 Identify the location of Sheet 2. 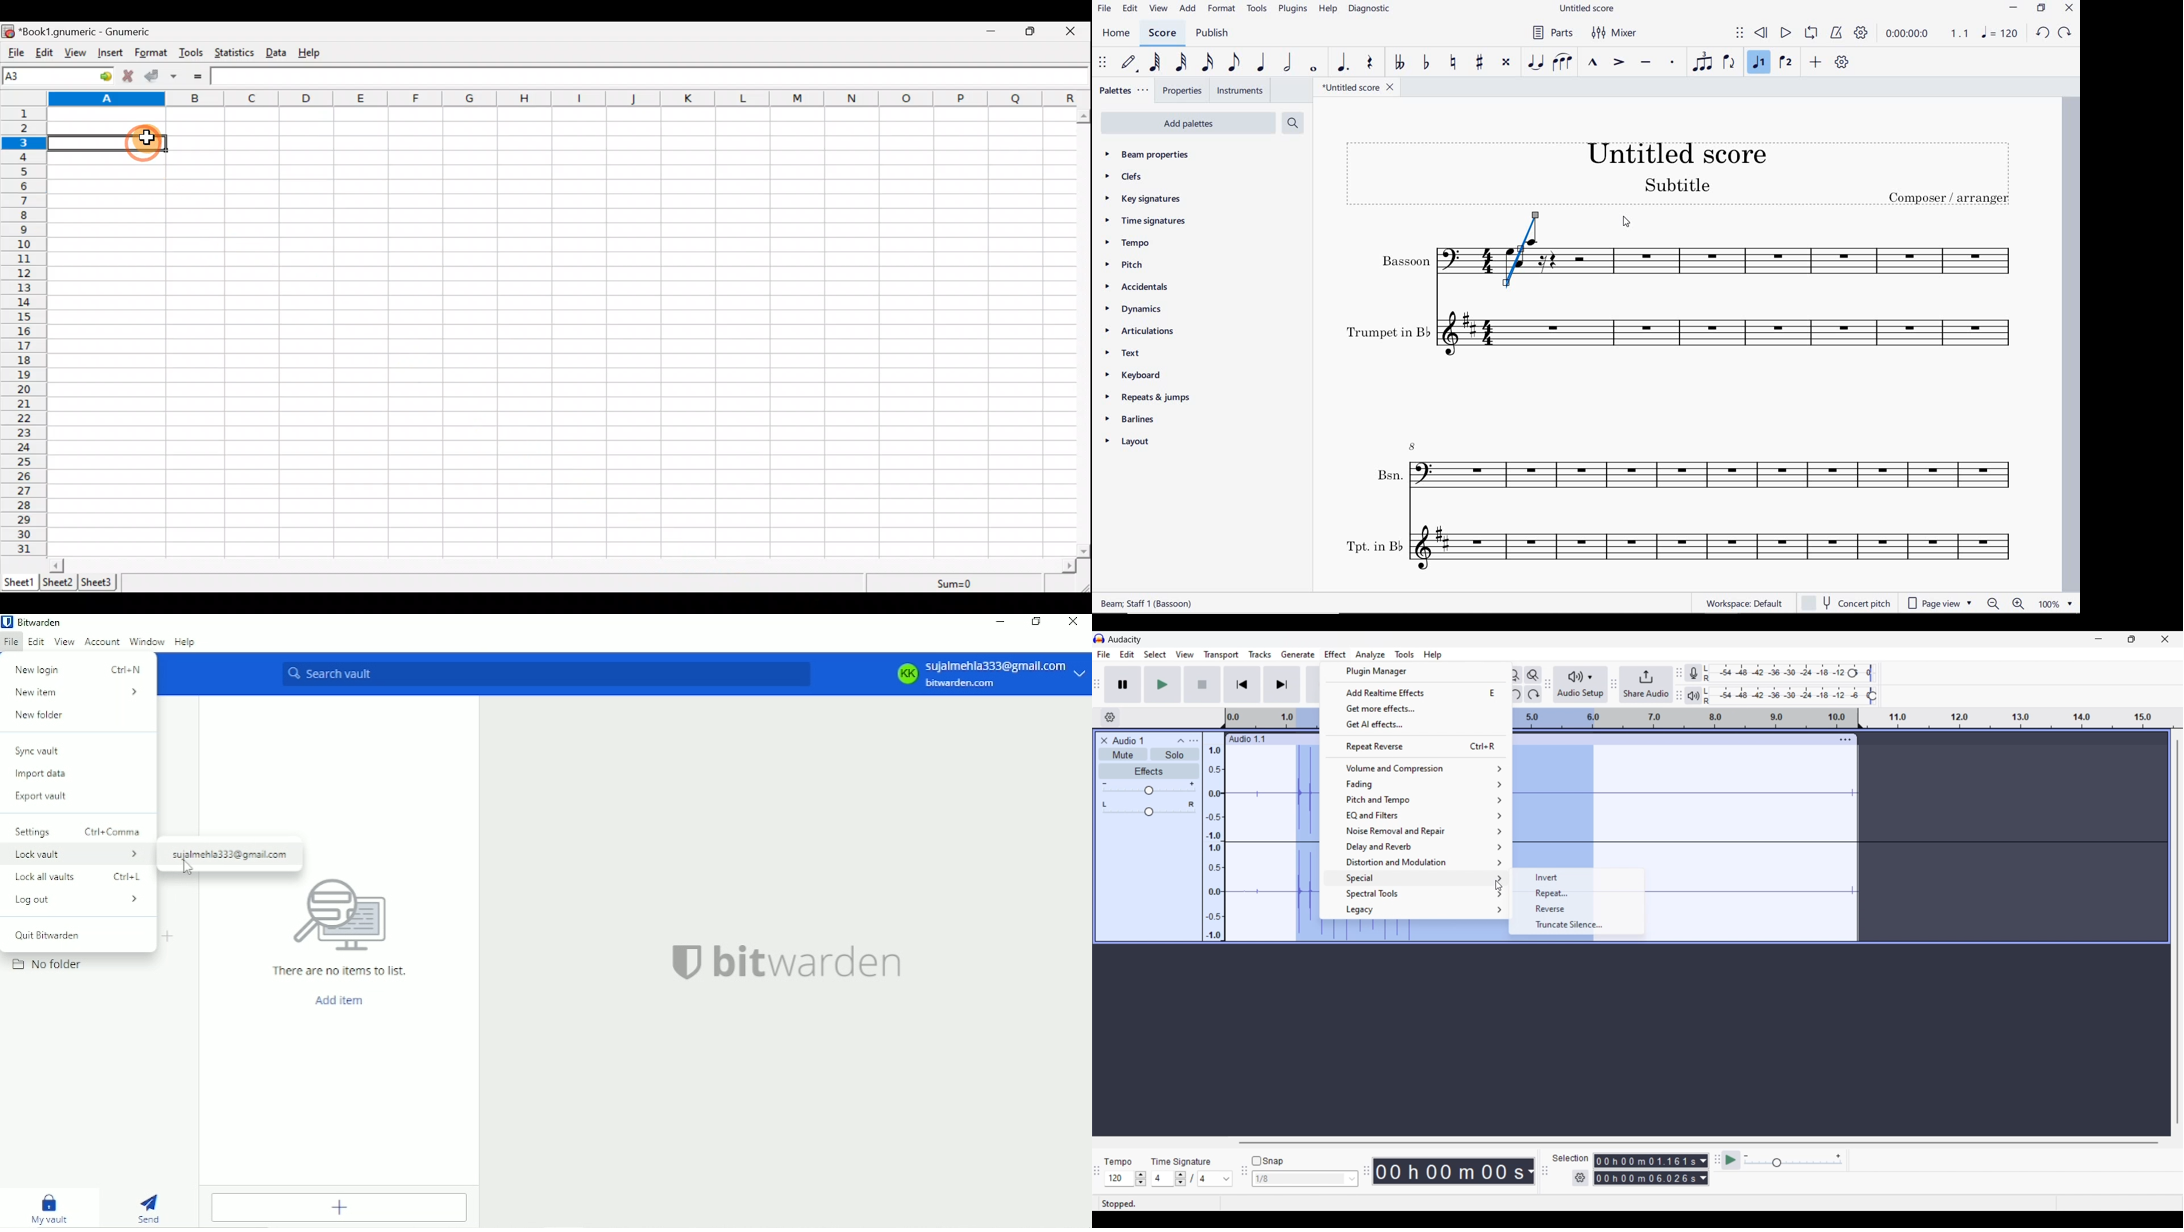
(59, 582).